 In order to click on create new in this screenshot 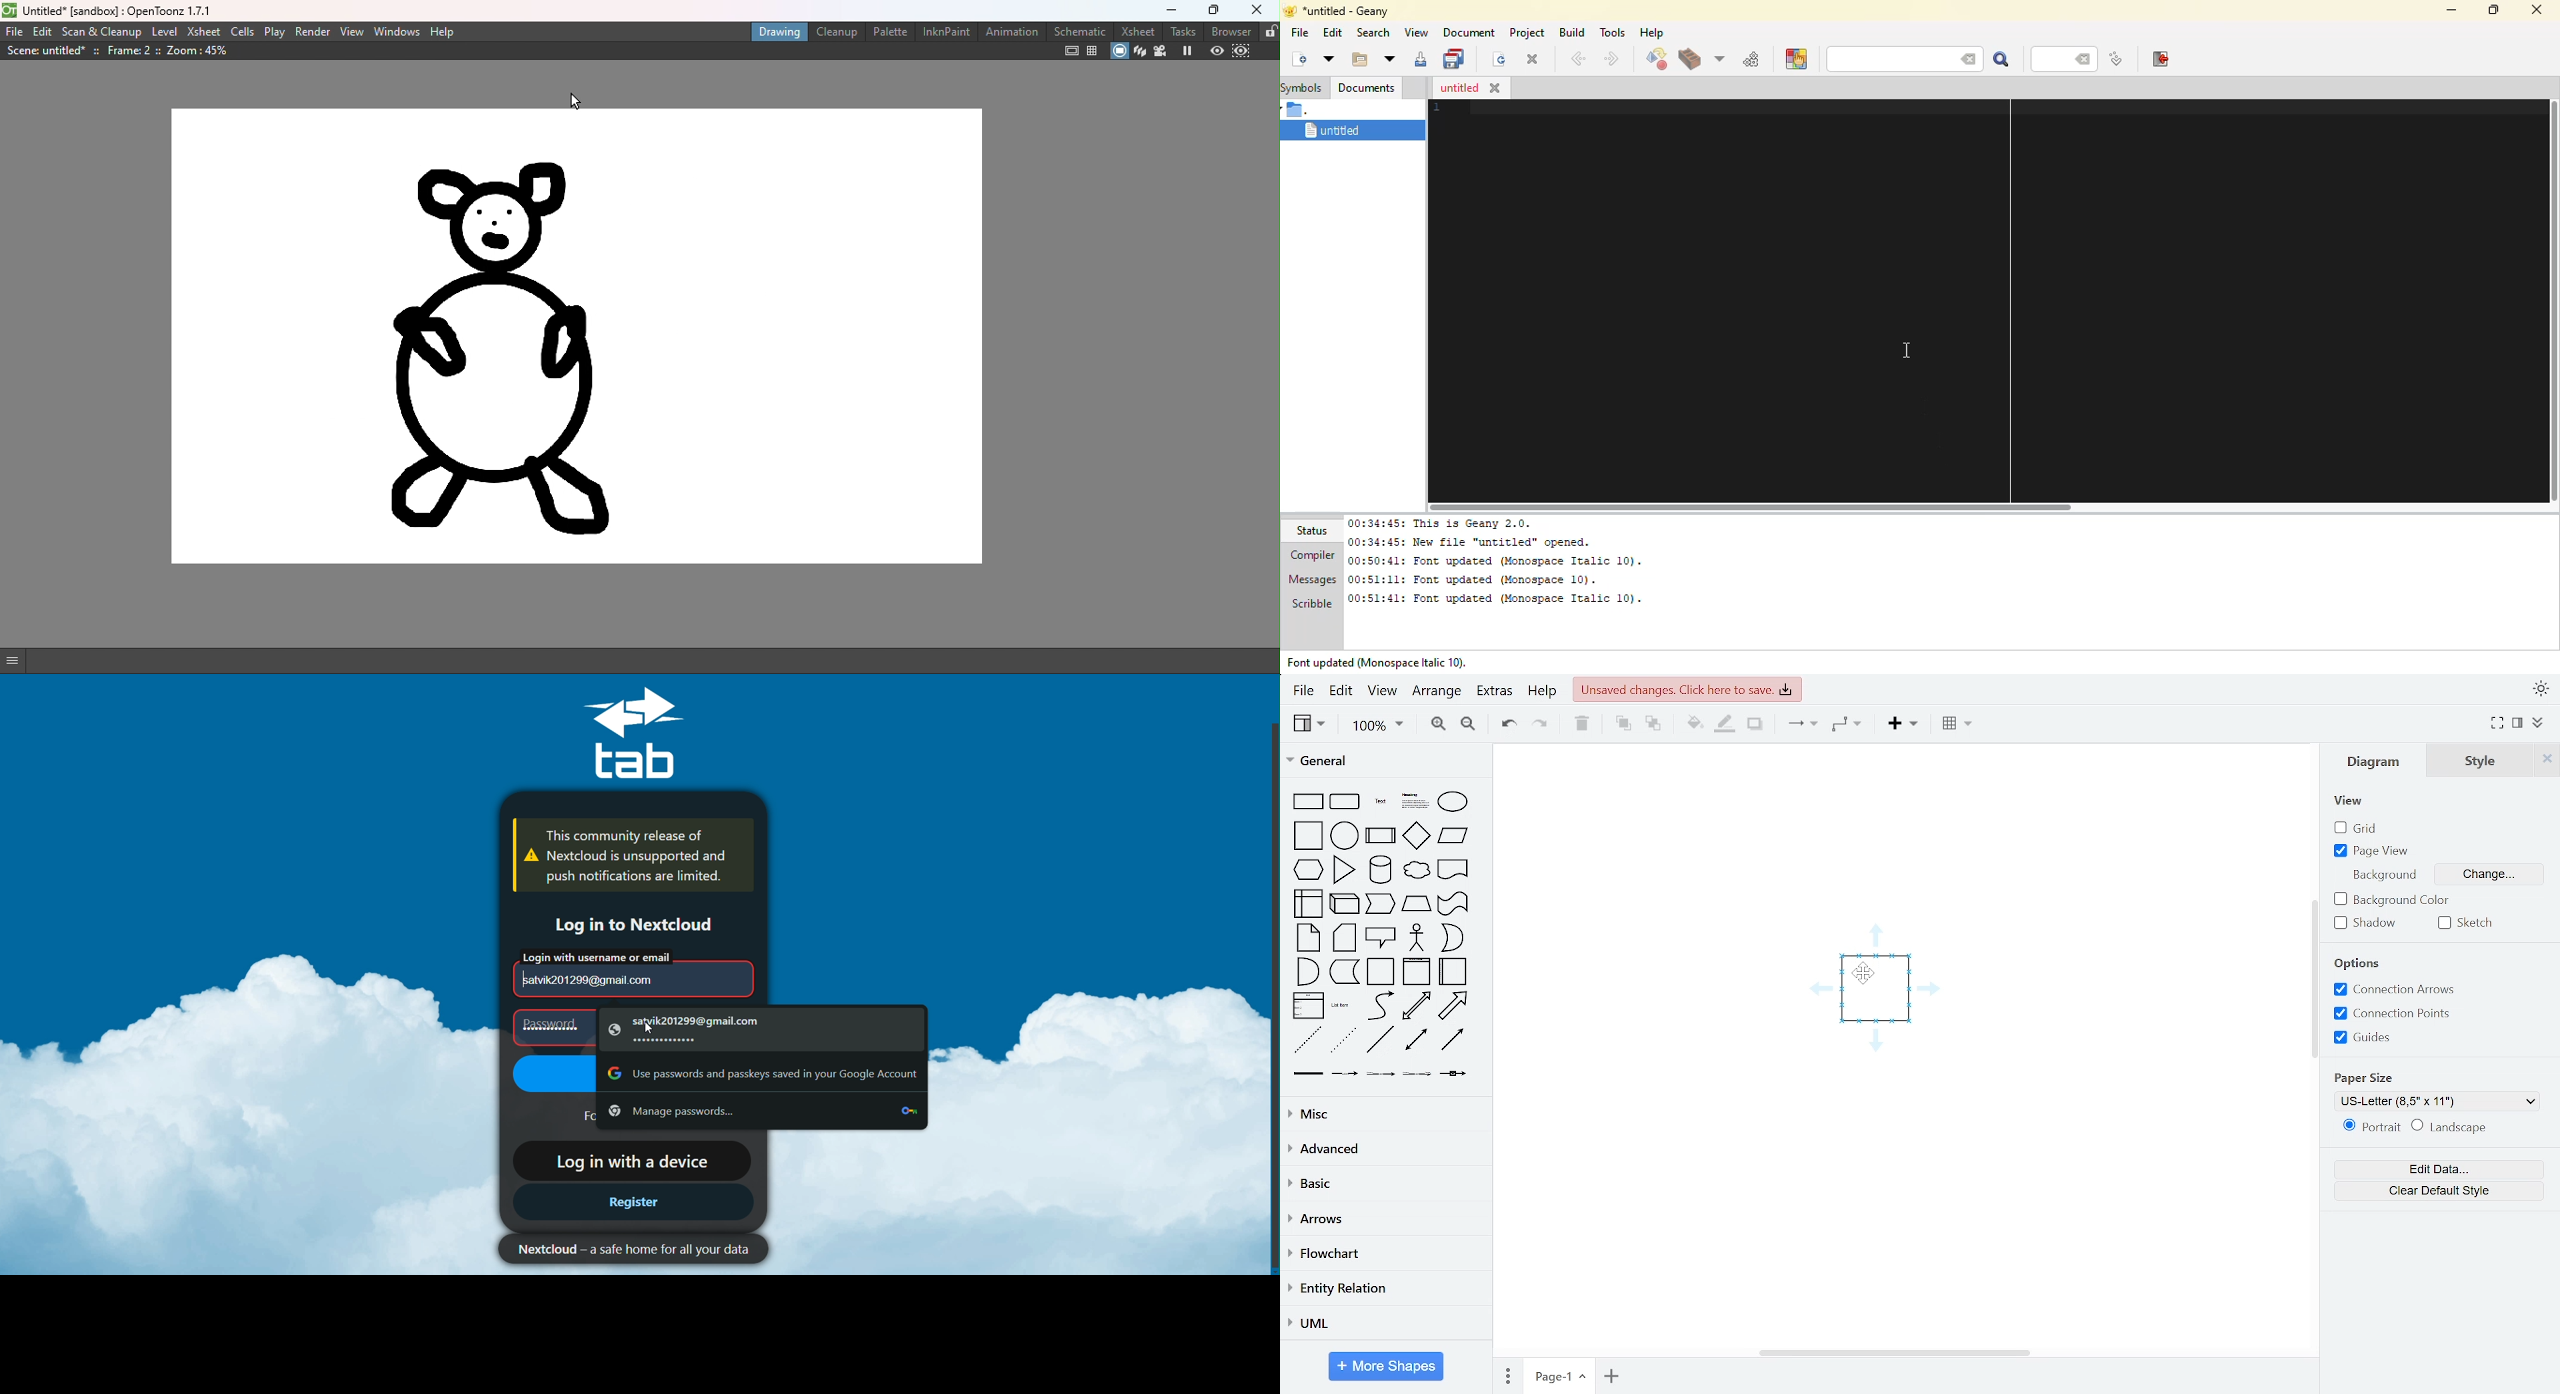, I will do `click(1298, 58)`.